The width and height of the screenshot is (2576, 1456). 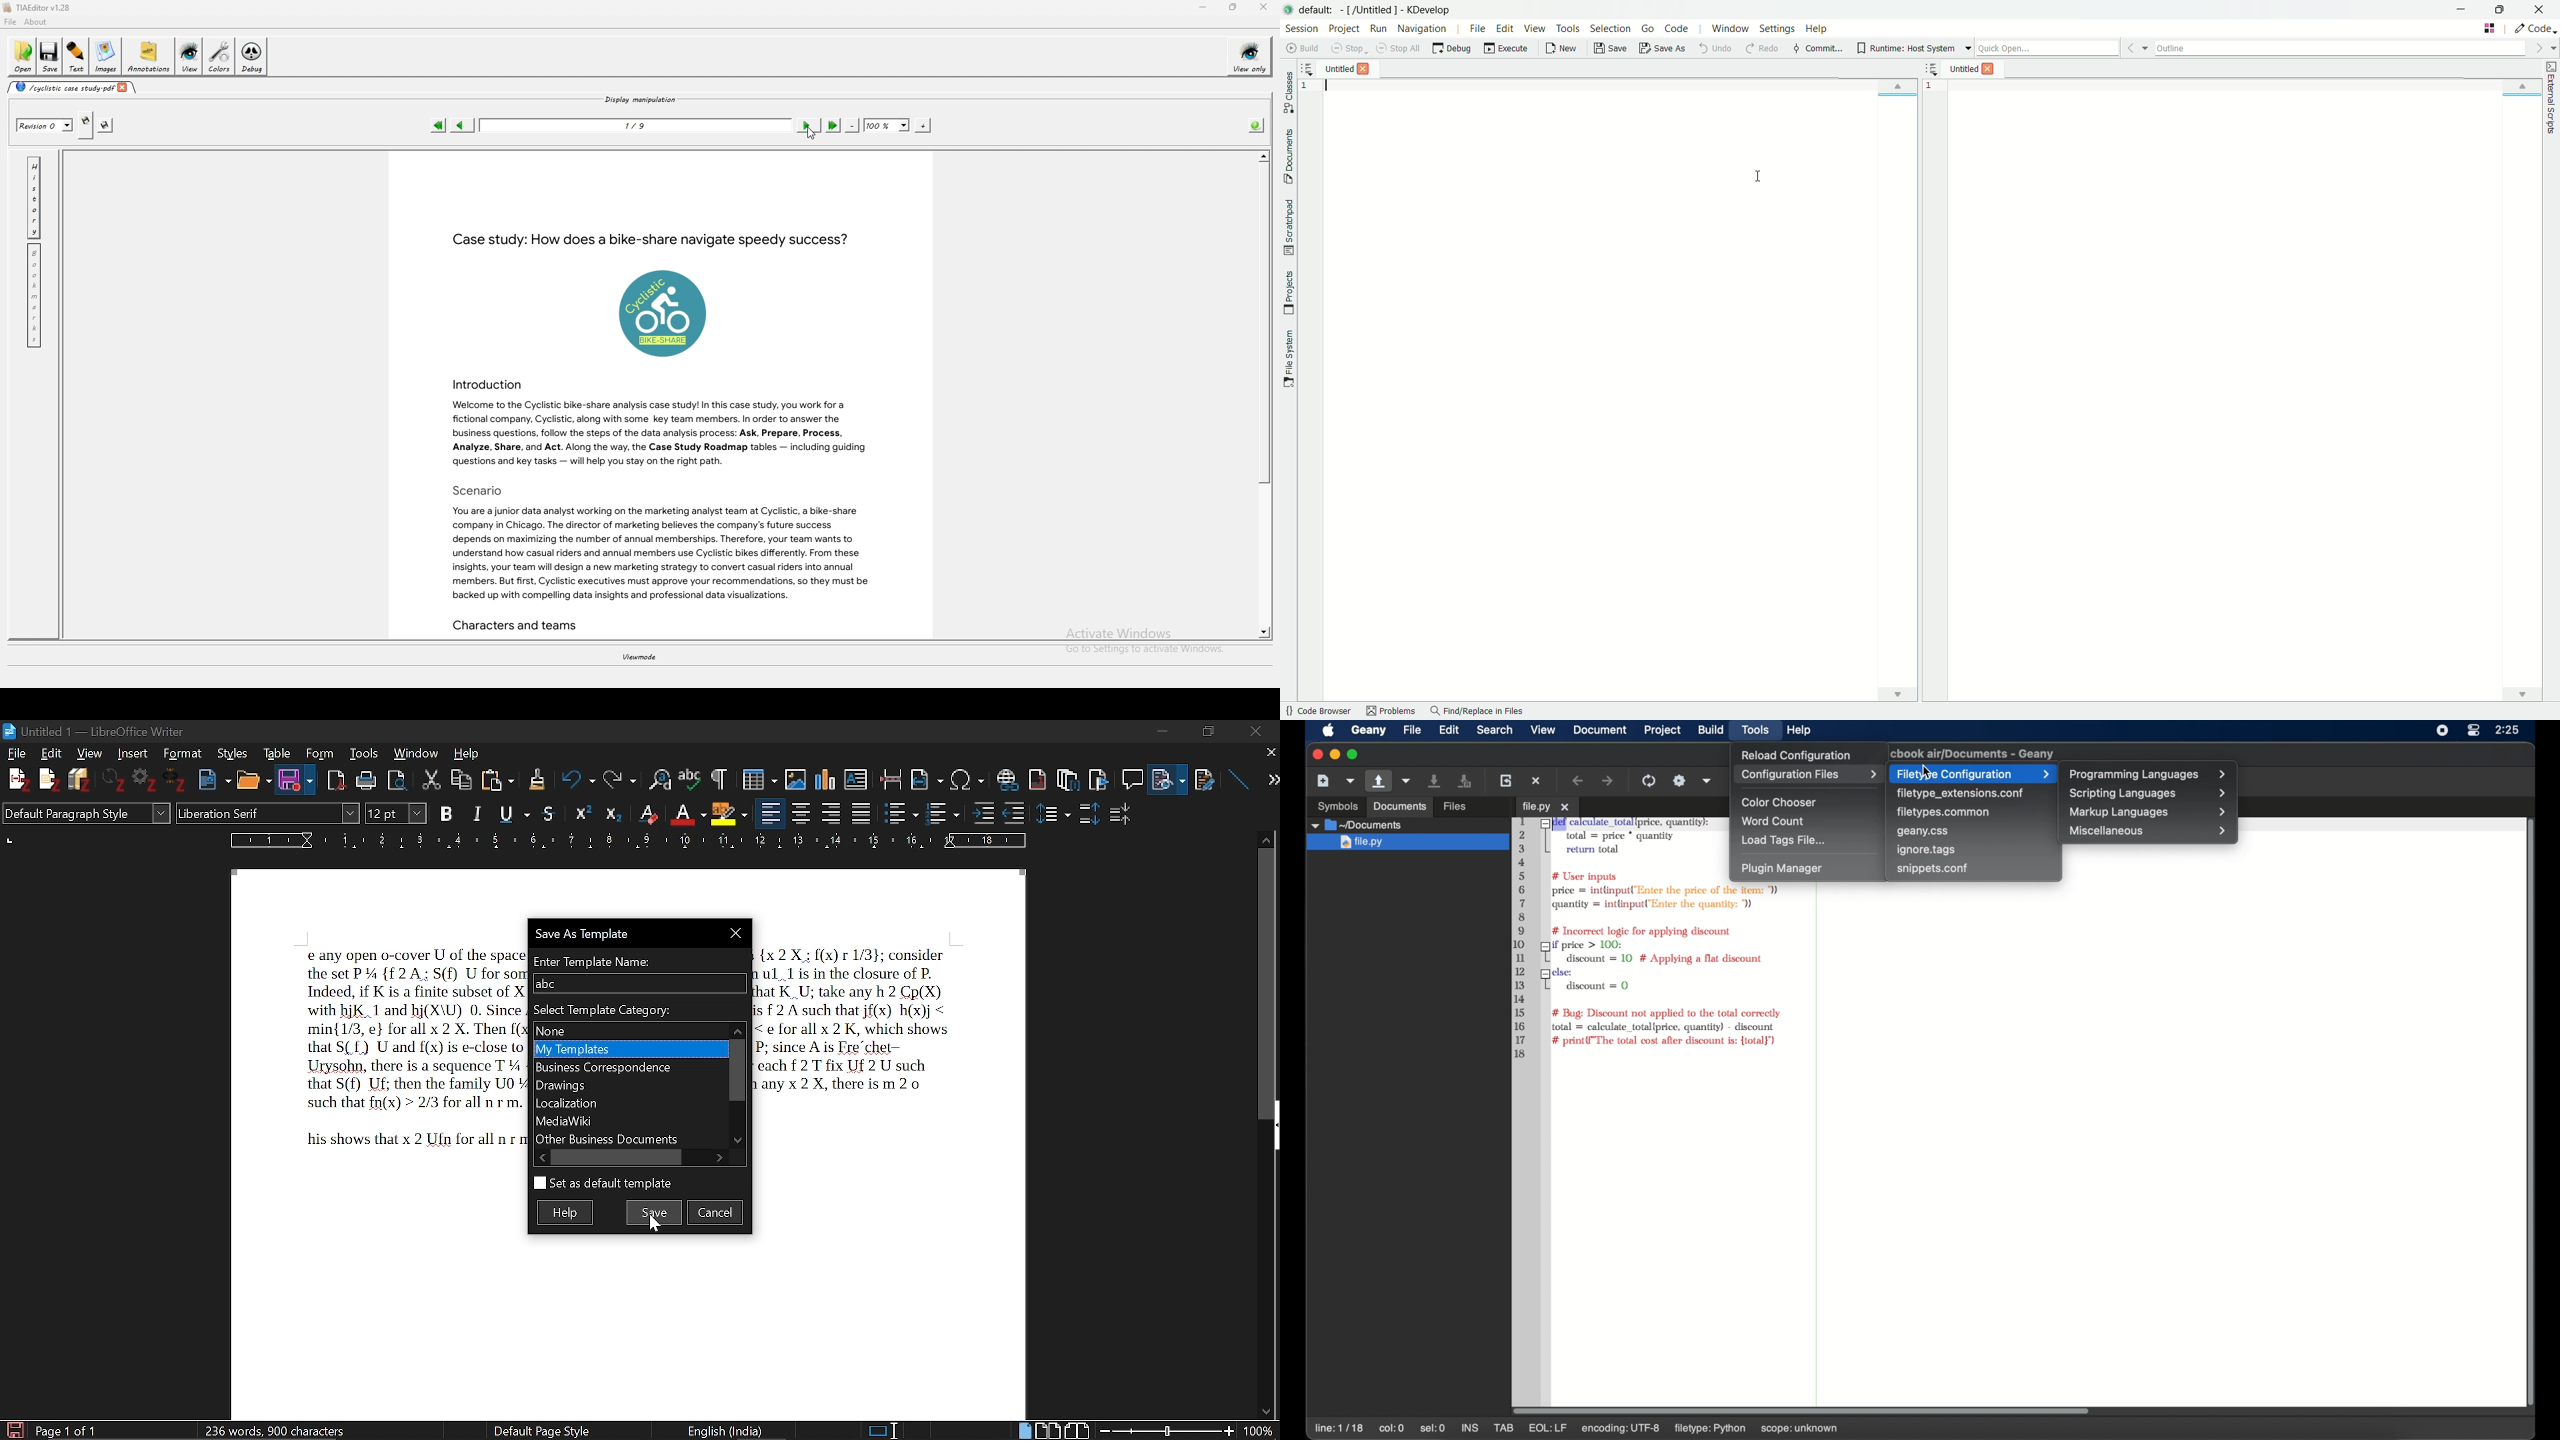 What do you see at coordinates (1597, 387) in the screenshot?
I see `file 1 workspace` at bounding box center [1597, 387].